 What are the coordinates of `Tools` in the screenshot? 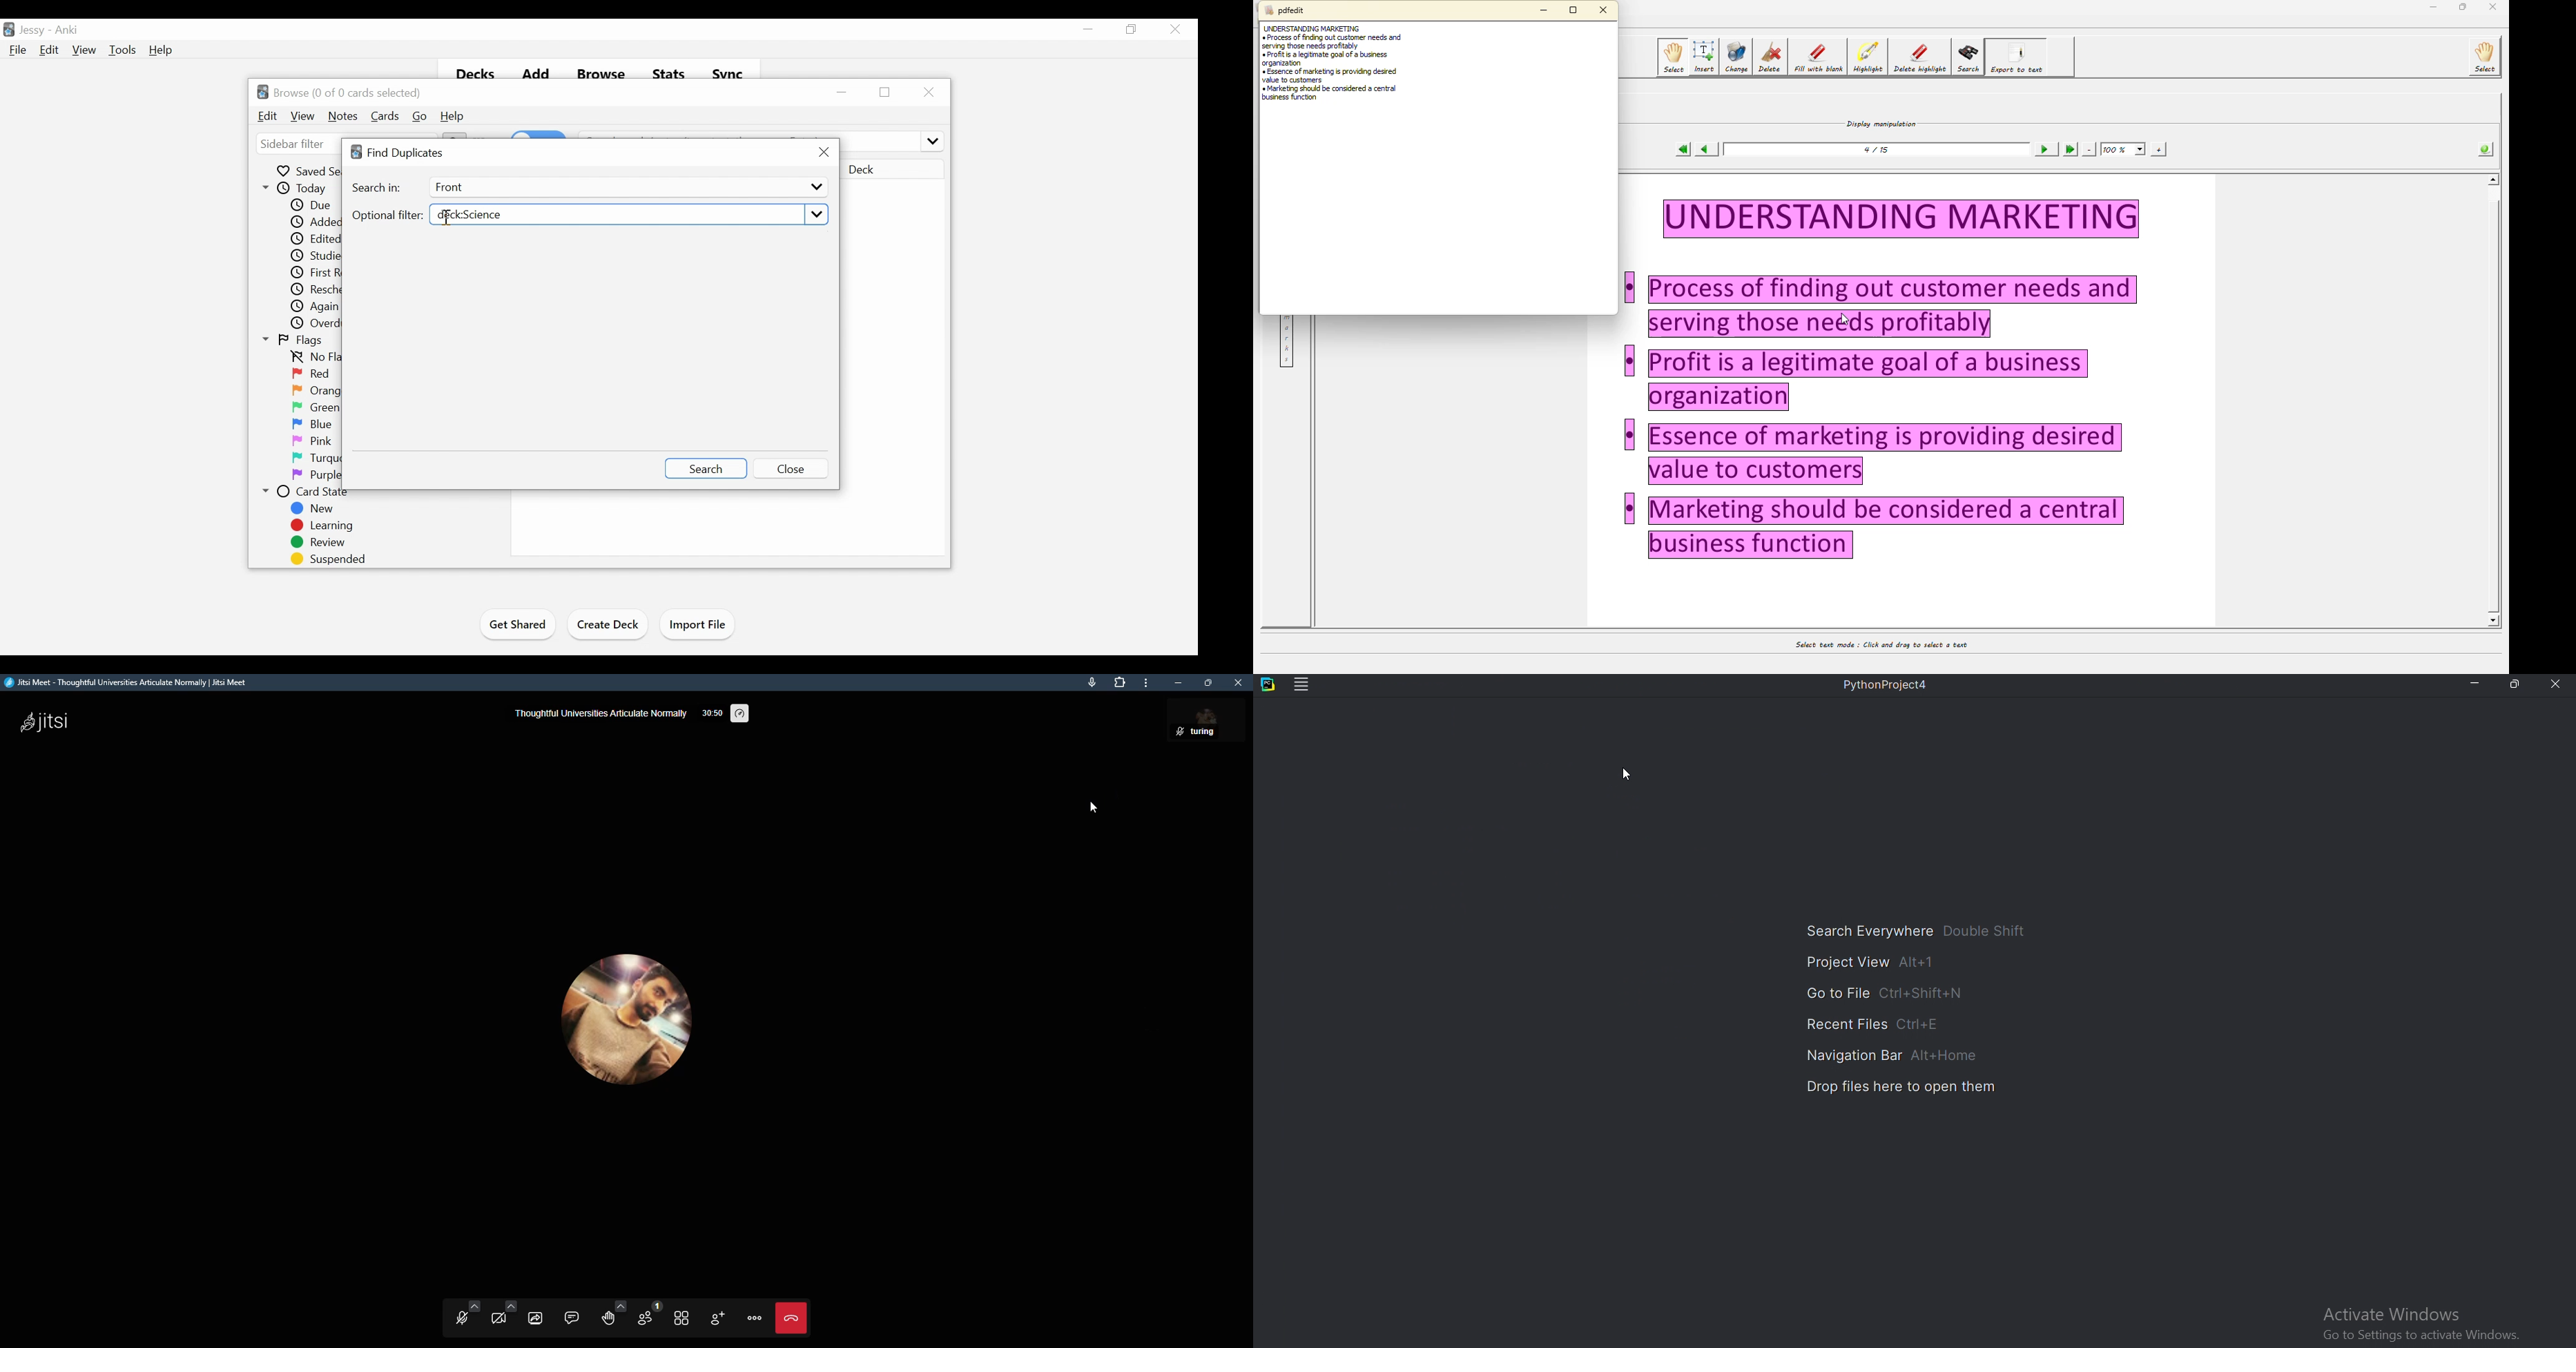 It's located at (122, 50).